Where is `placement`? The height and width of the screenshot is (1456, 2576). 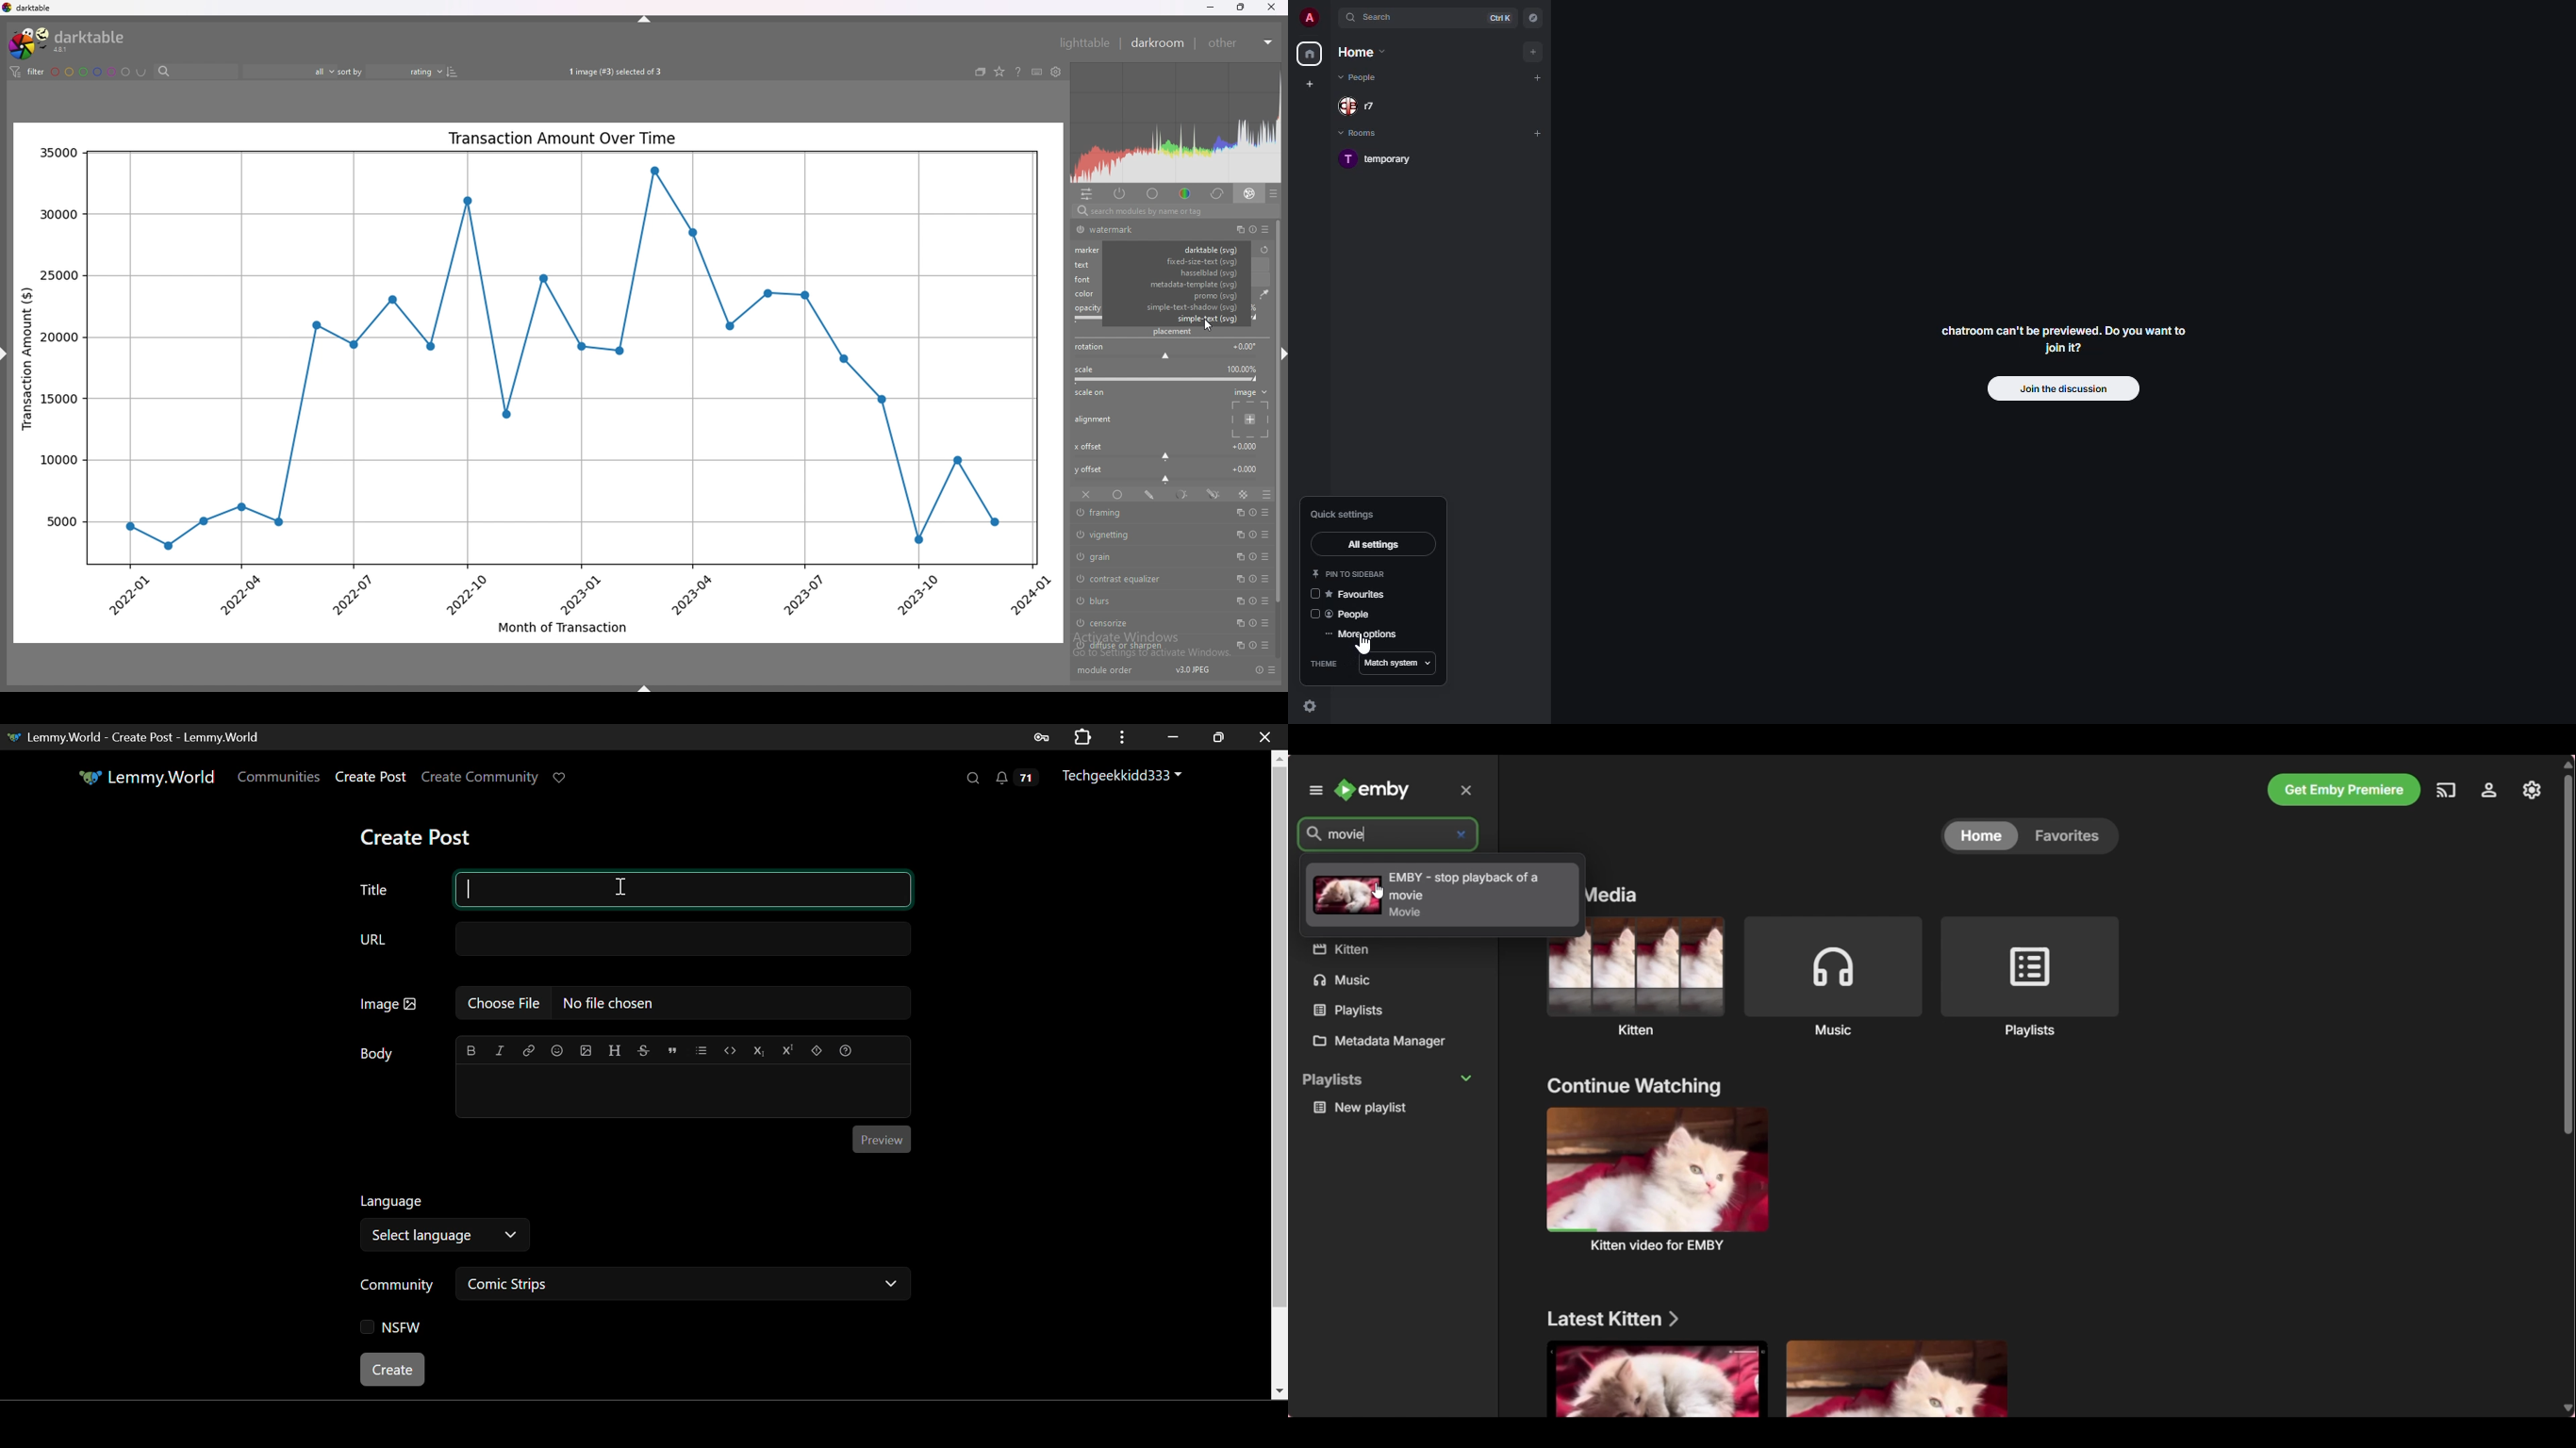 placement is located at coordinates (1172, 332).